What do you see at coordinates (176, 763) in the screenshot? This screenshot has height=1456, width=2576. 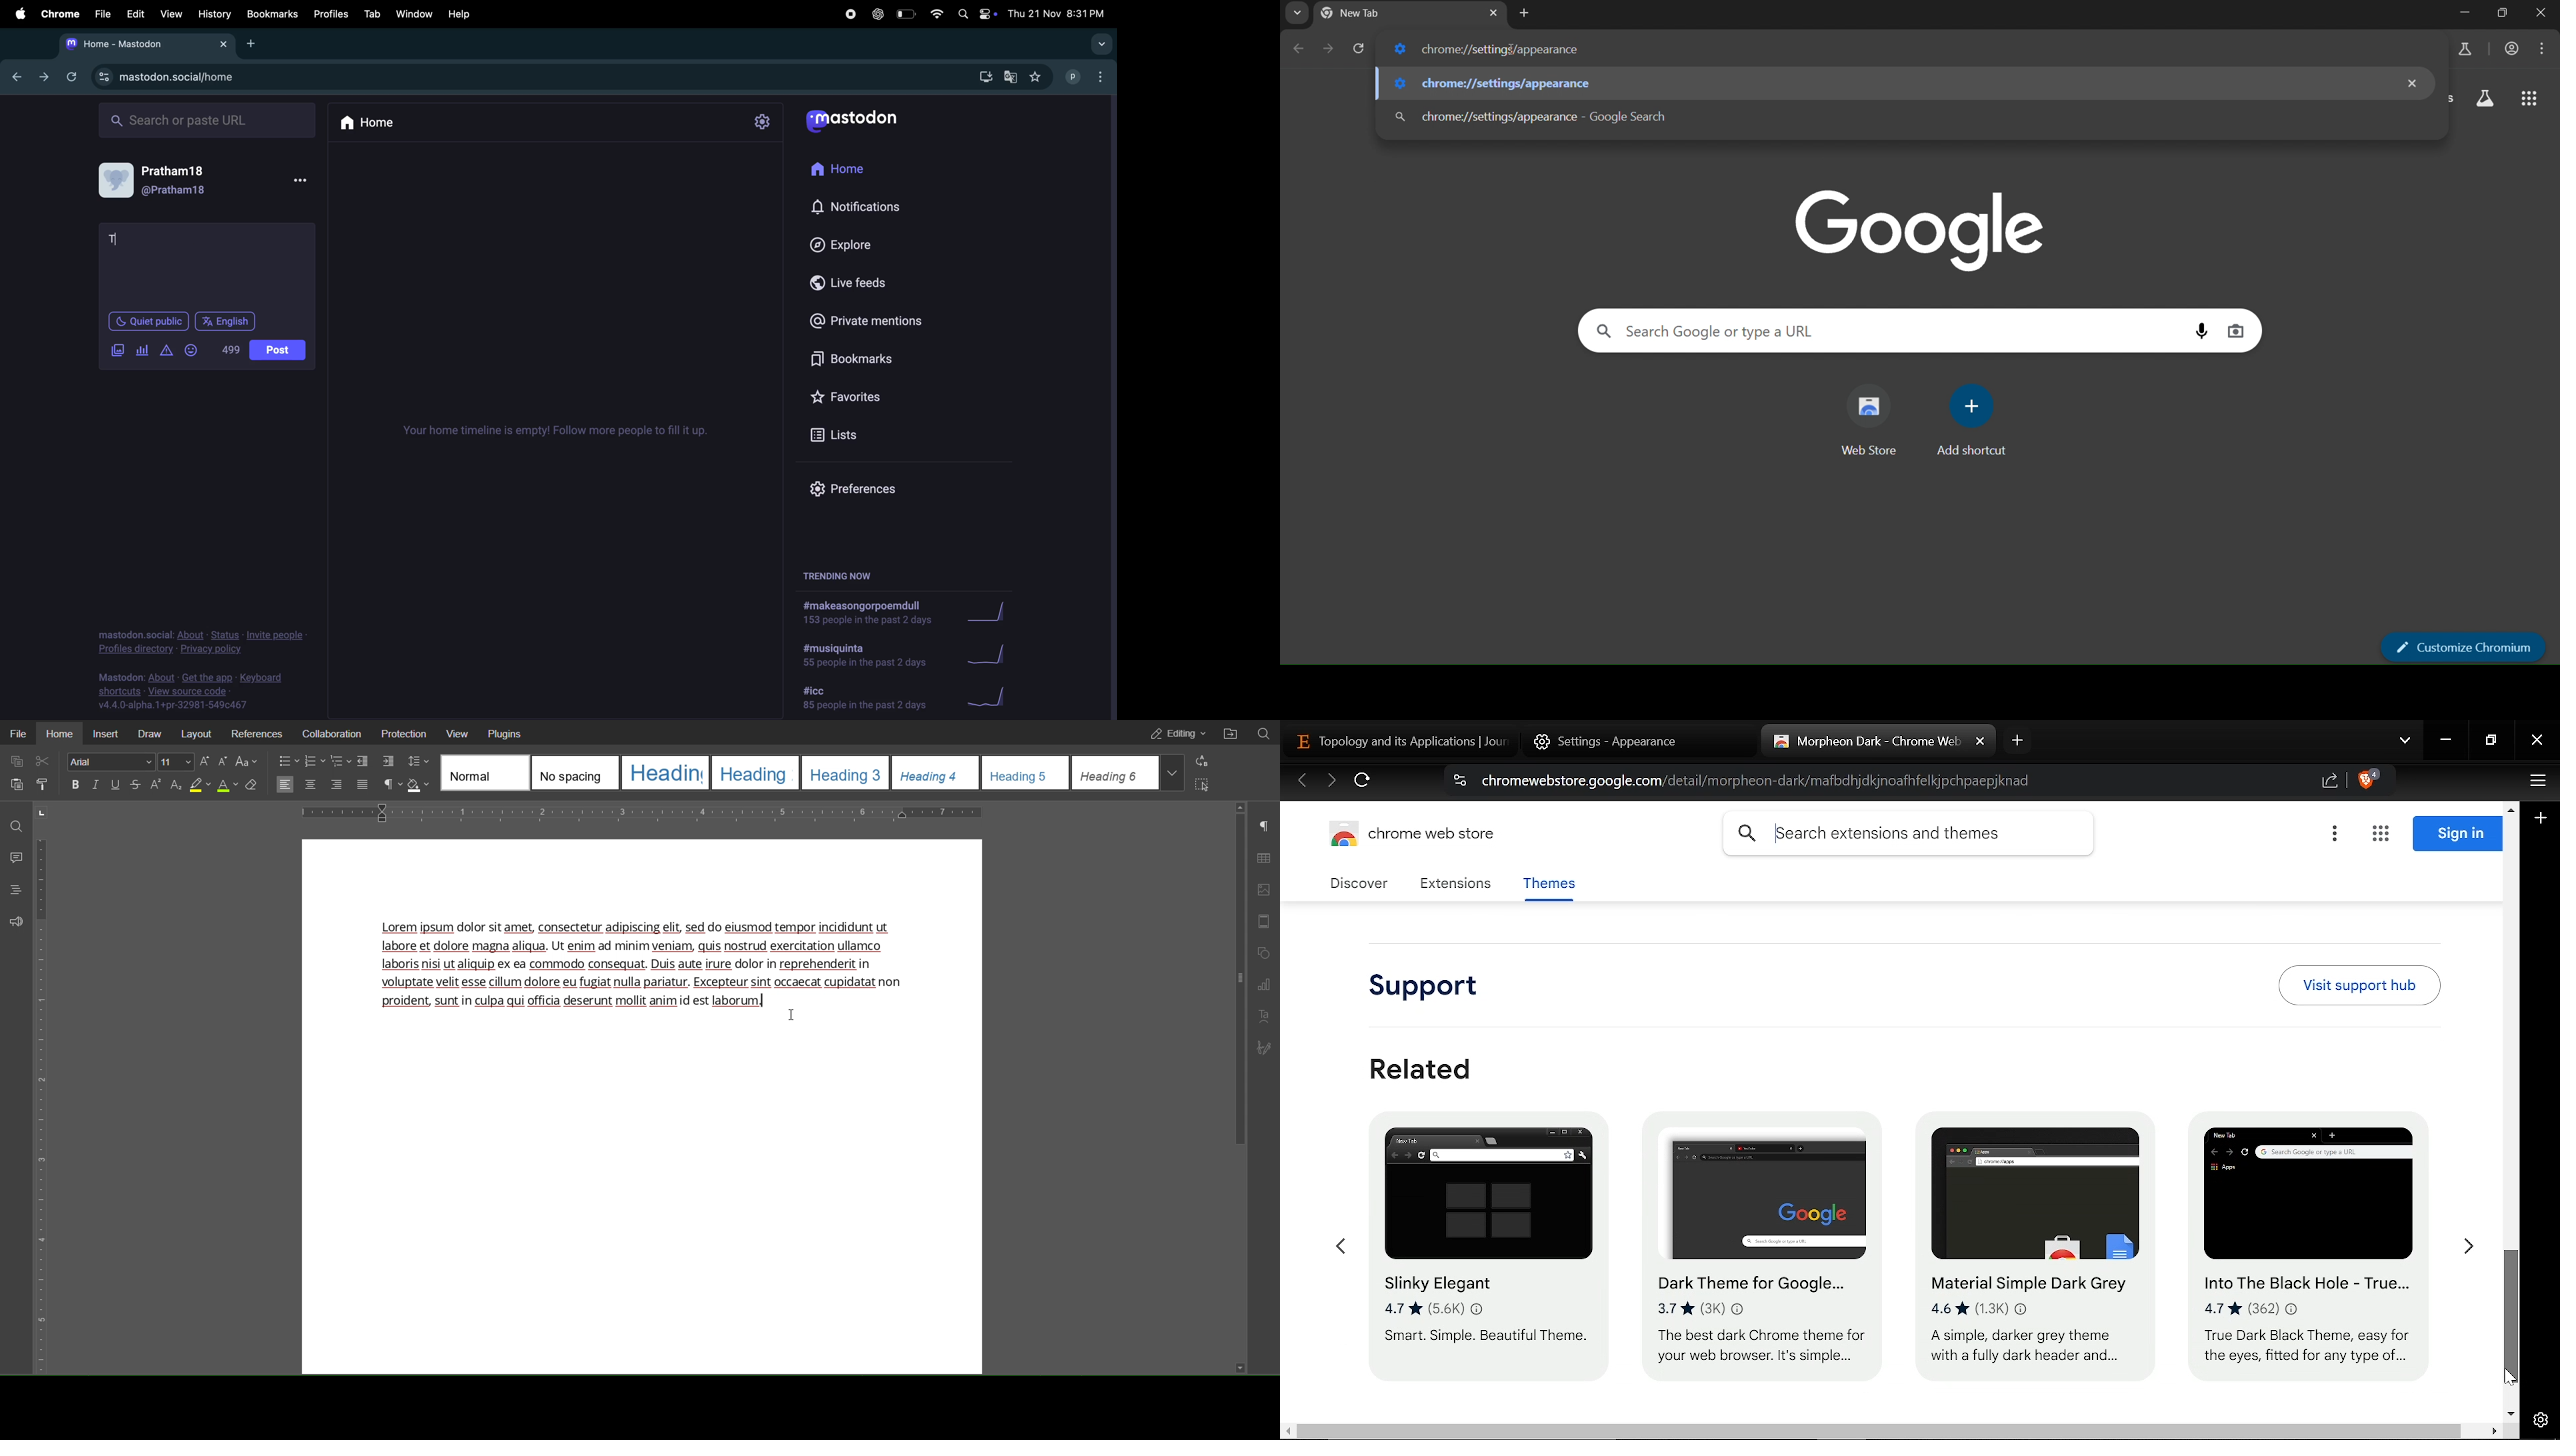 I see `10.5` at bounding box center [176, 763].